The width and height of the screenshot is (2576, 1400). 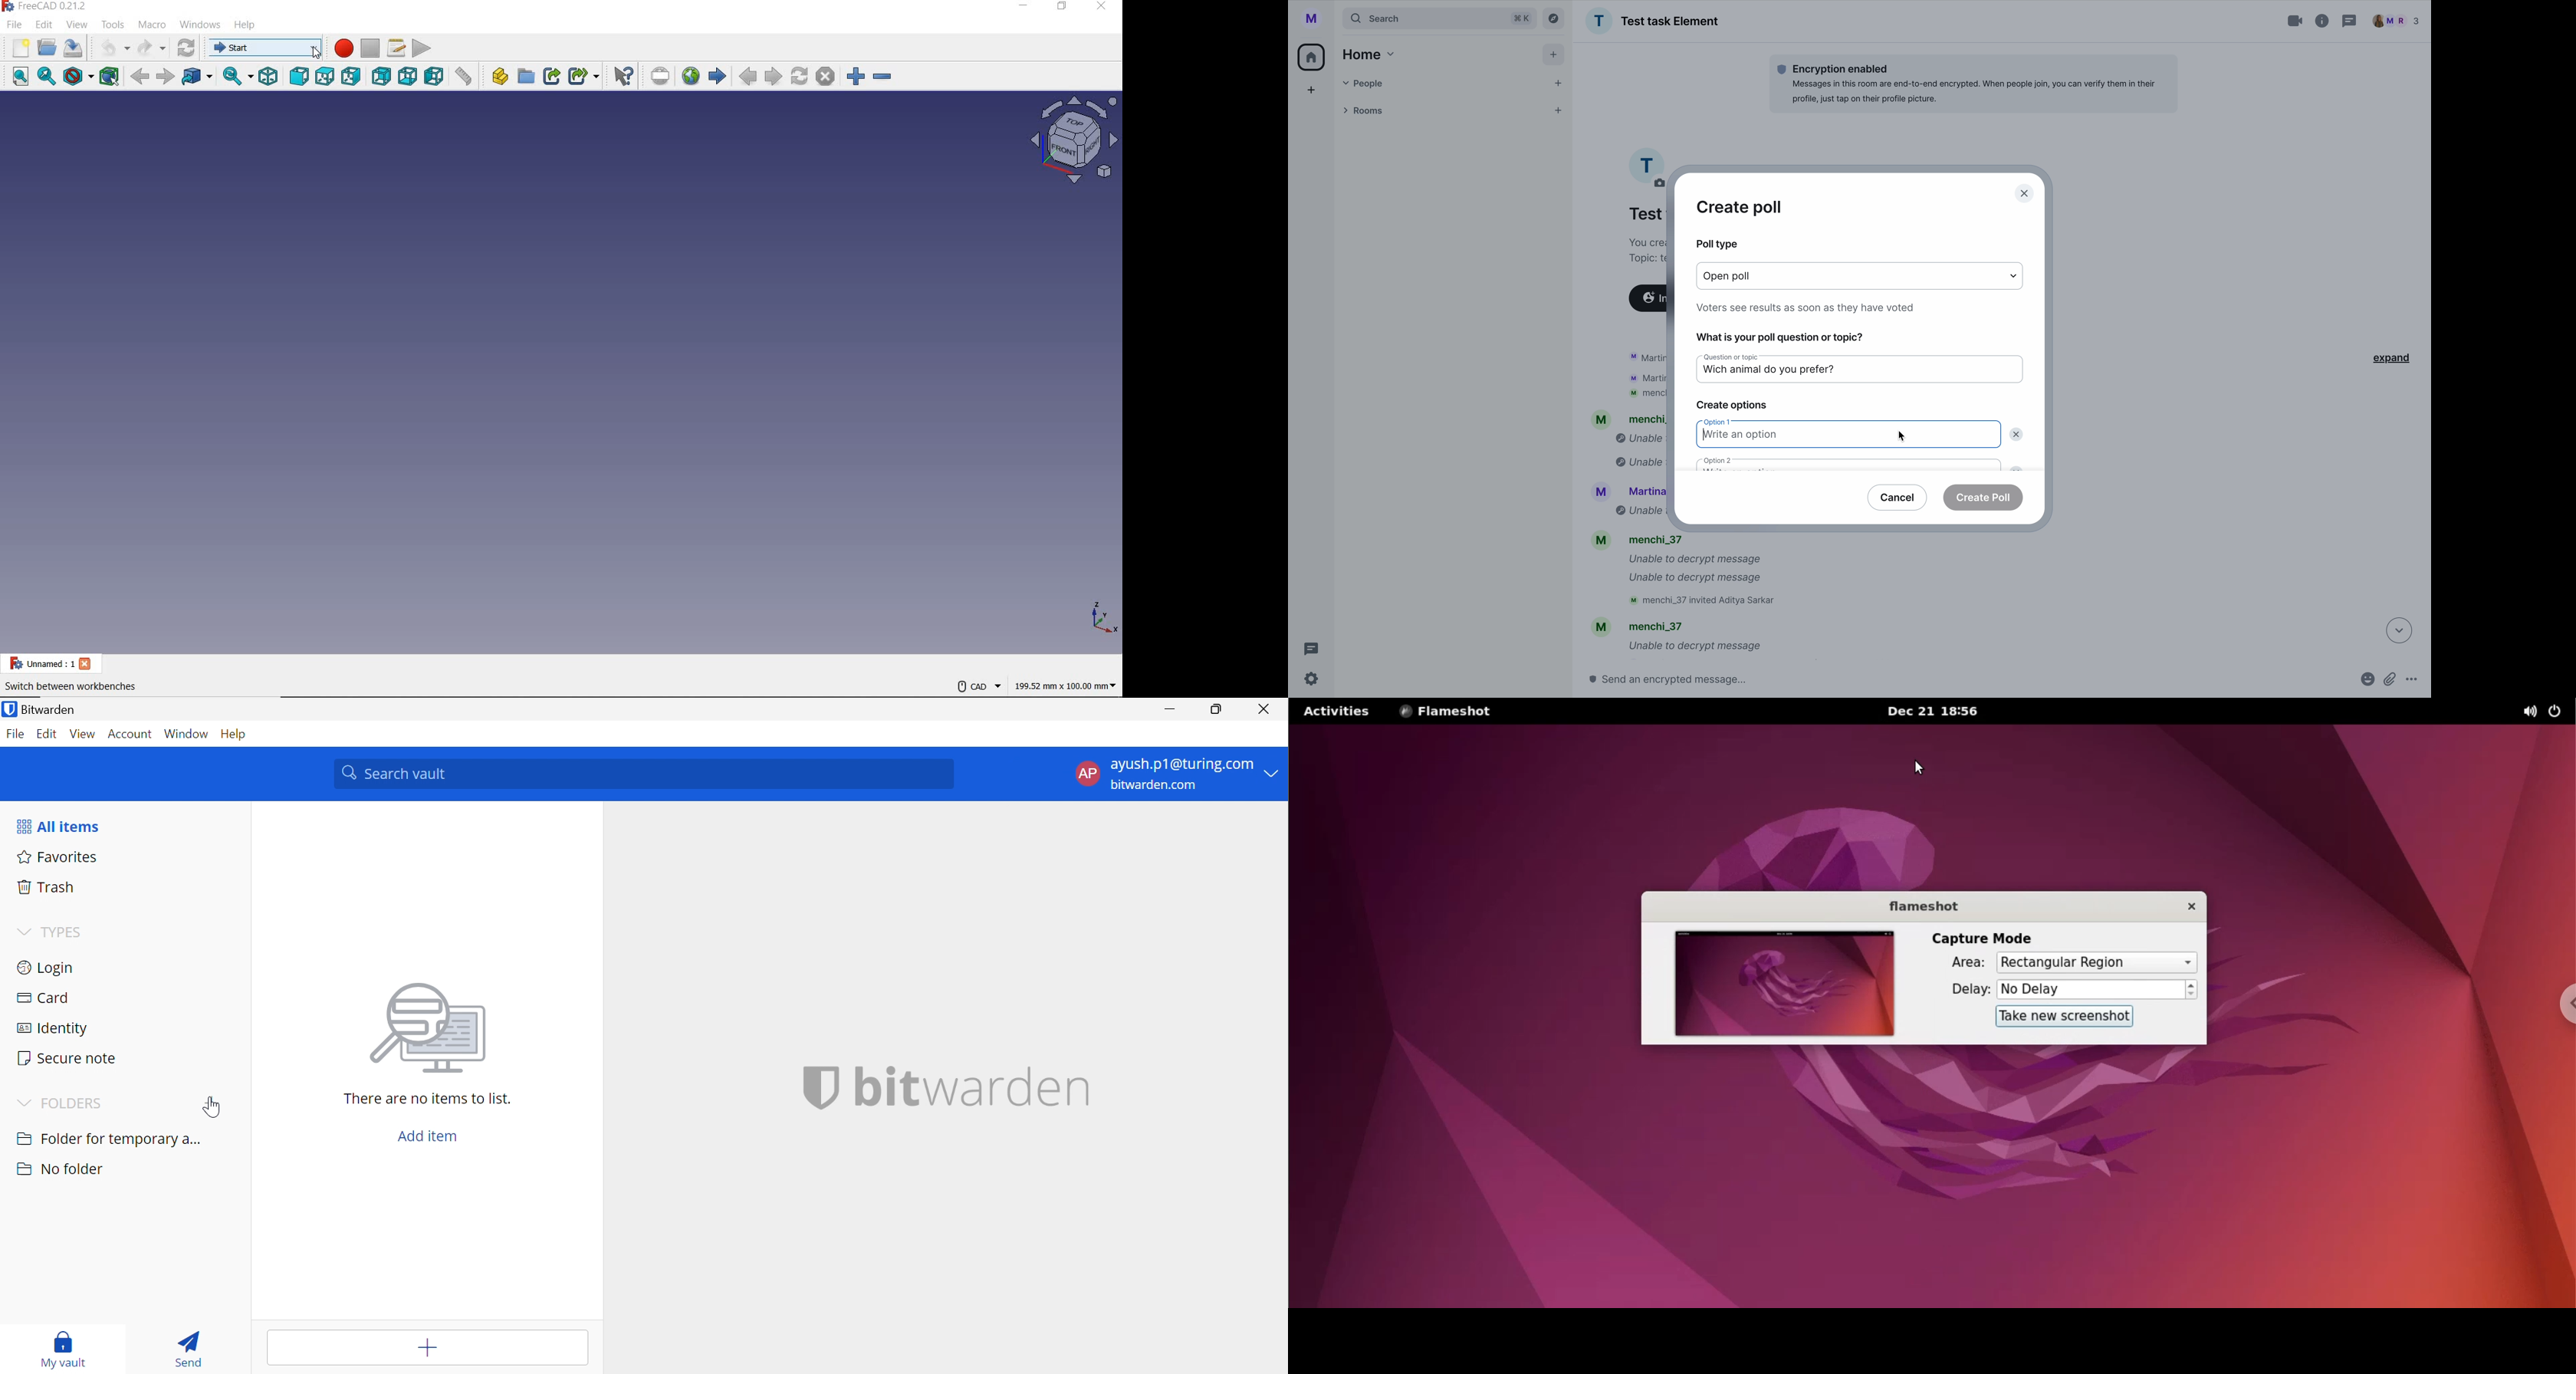 I want to click on GO TO LINKED OBJECT, so click(x=196, y=78).